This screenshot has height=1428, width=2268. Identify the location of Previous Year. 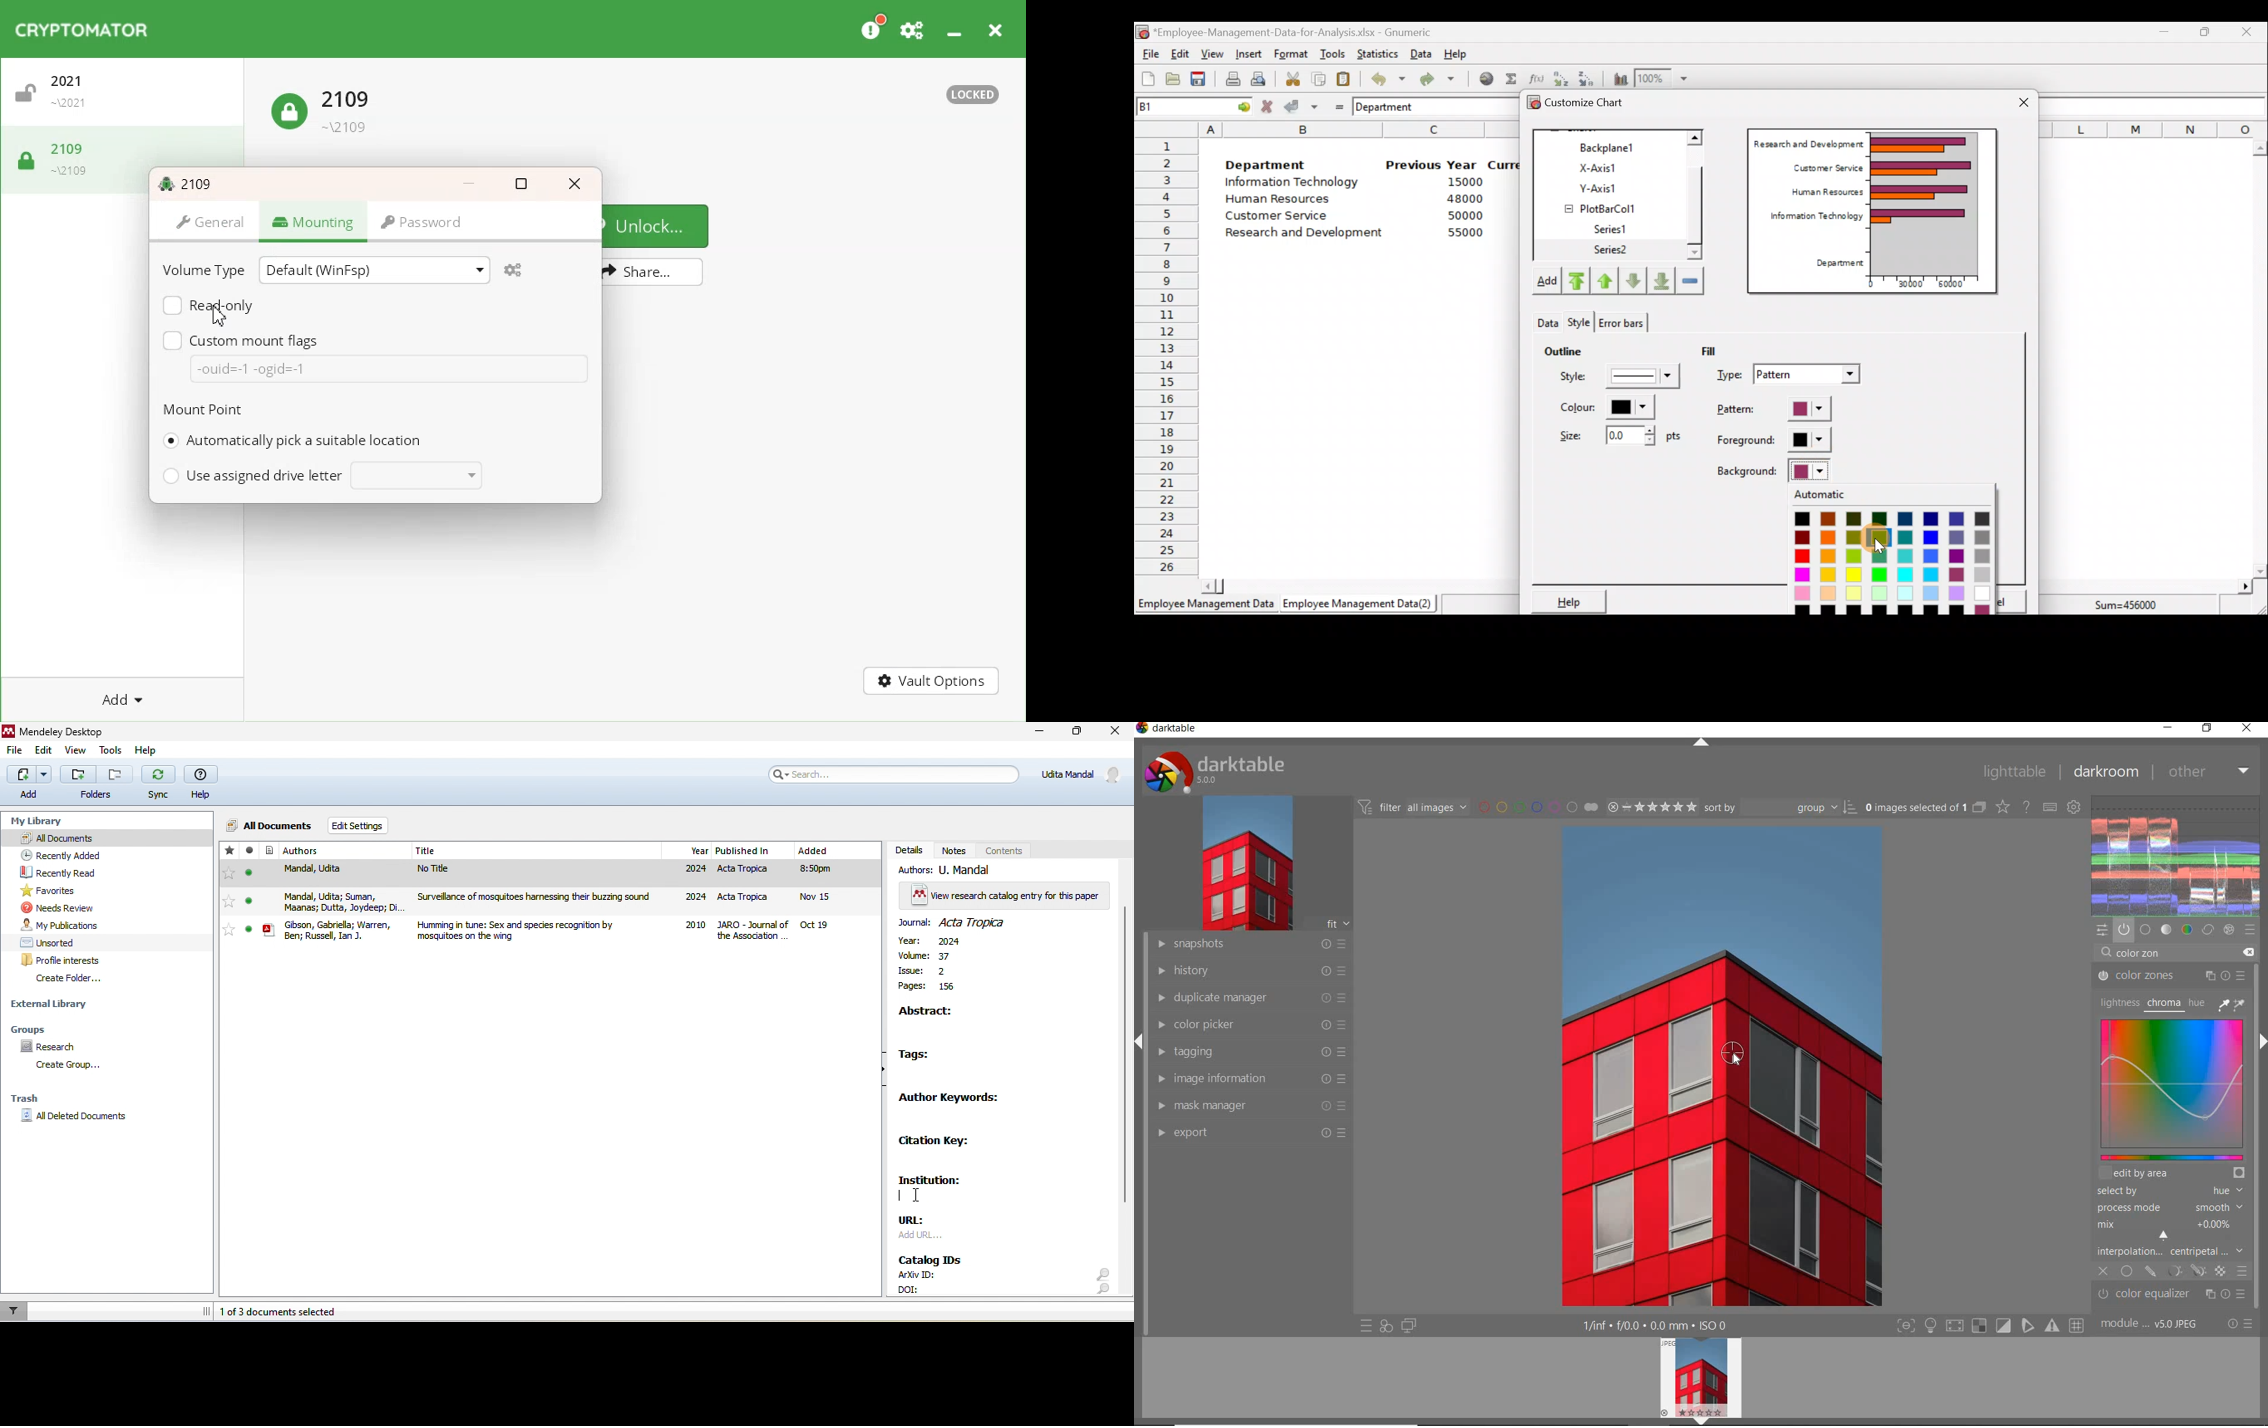
(1432, 165).